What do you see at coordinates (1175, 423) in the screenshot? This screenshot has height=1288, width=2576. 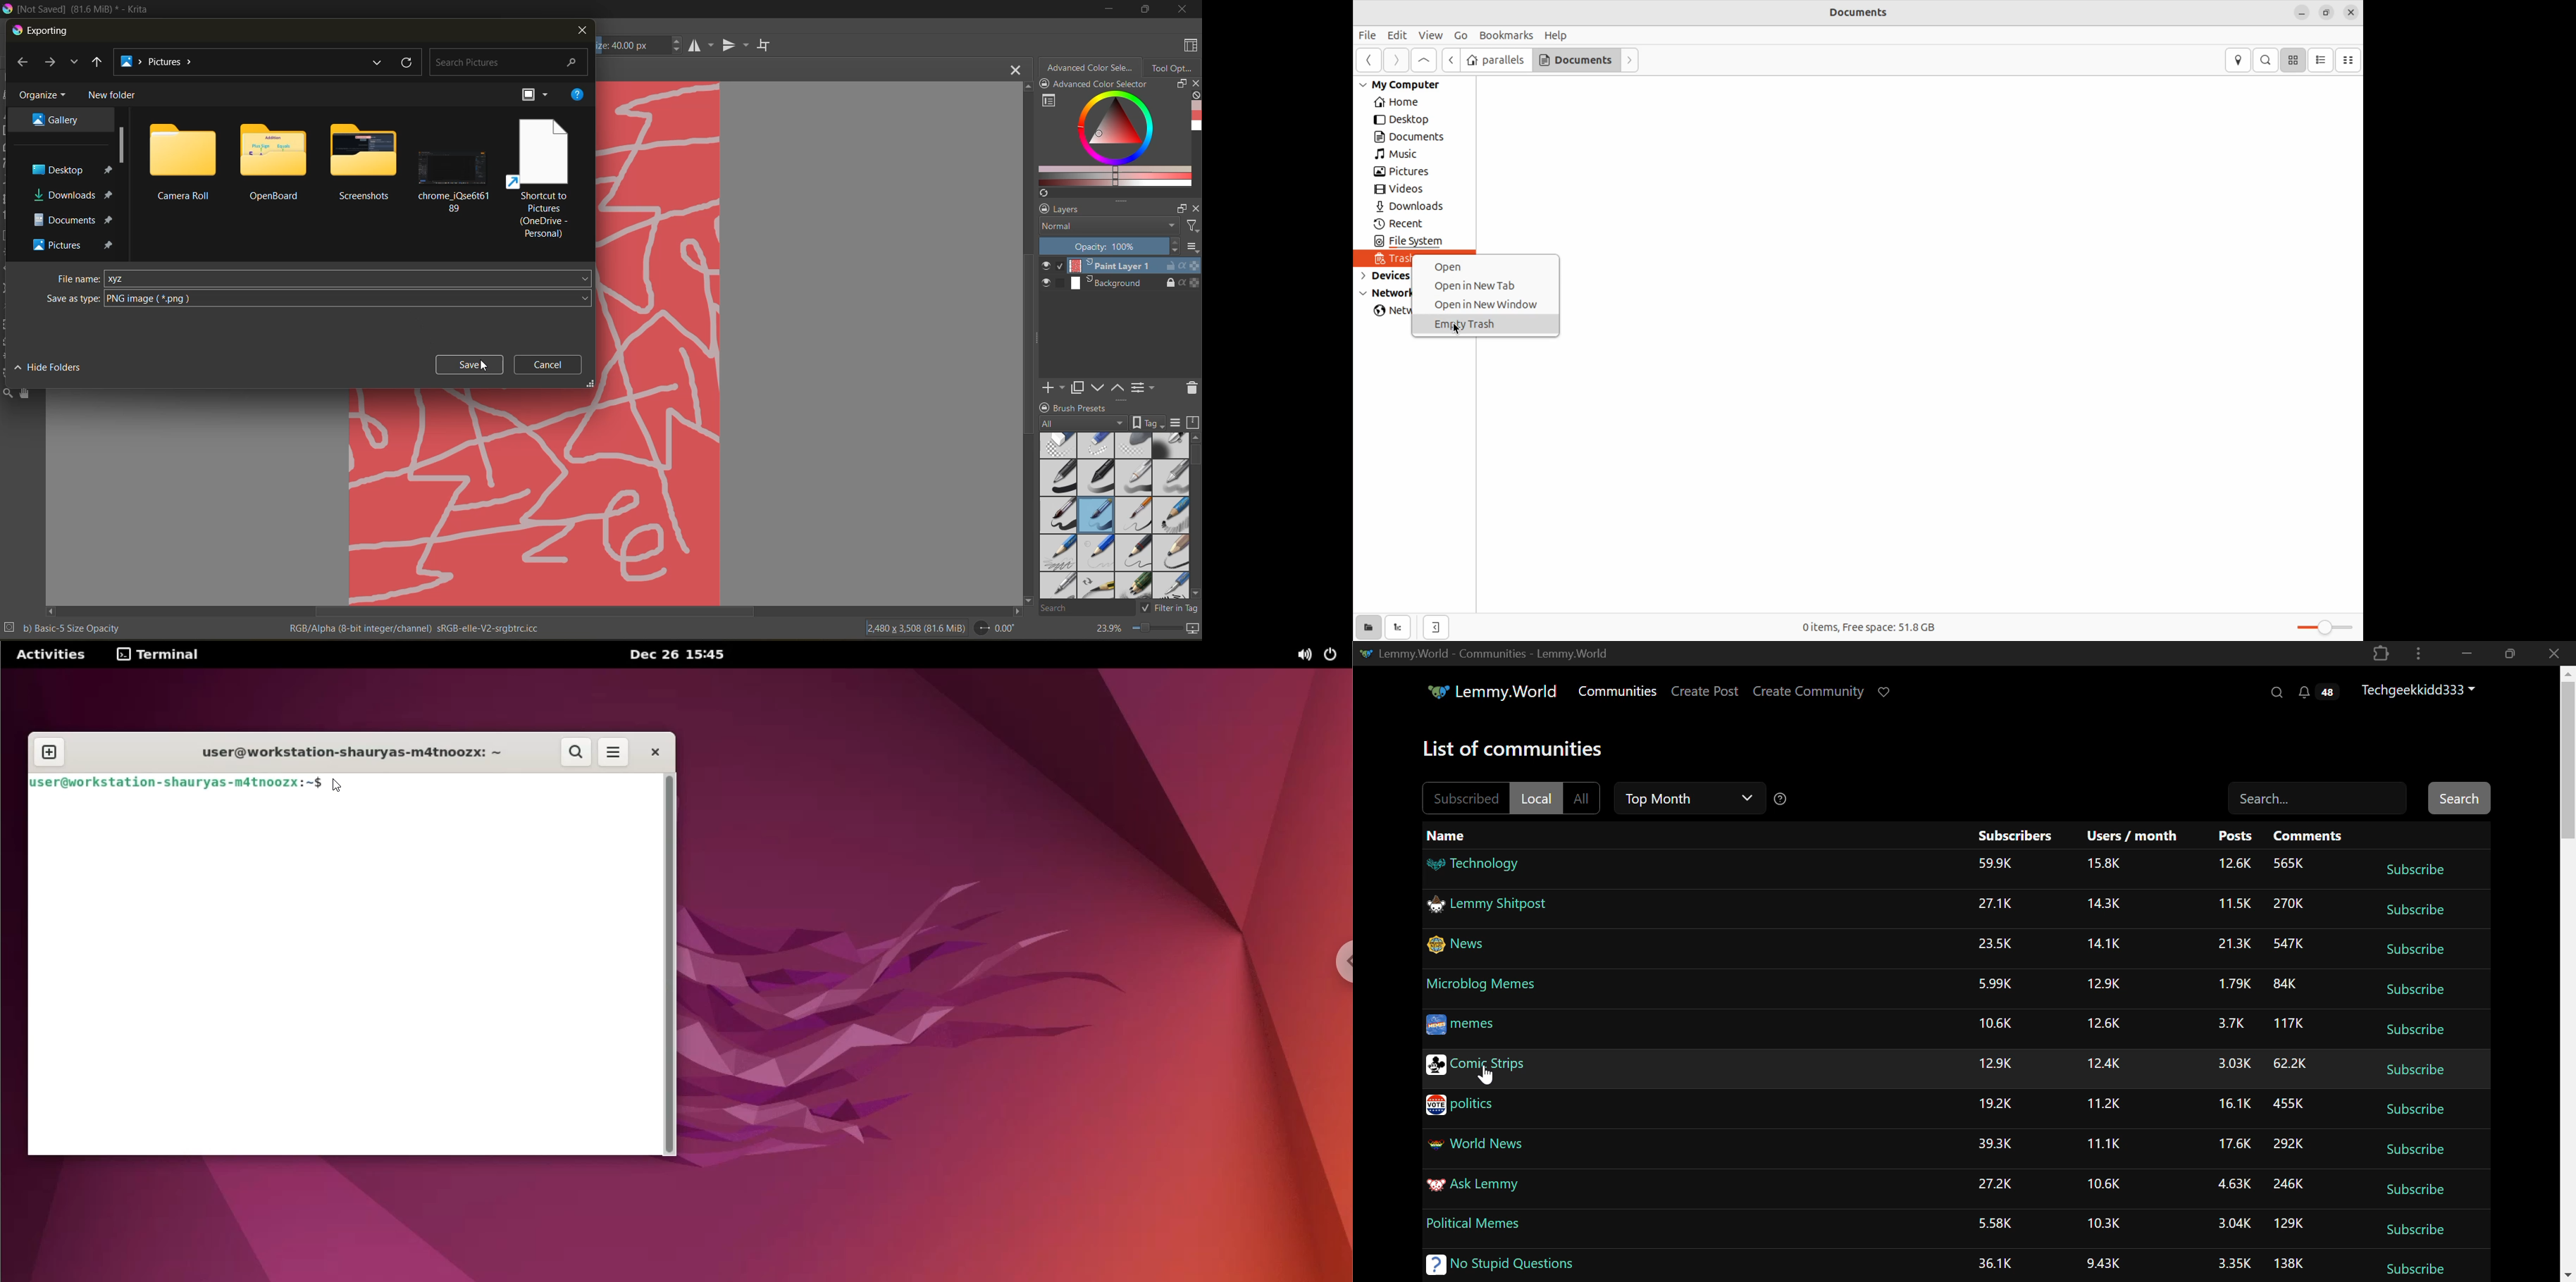 I see `display settings` at bounding box center [1175, 423].